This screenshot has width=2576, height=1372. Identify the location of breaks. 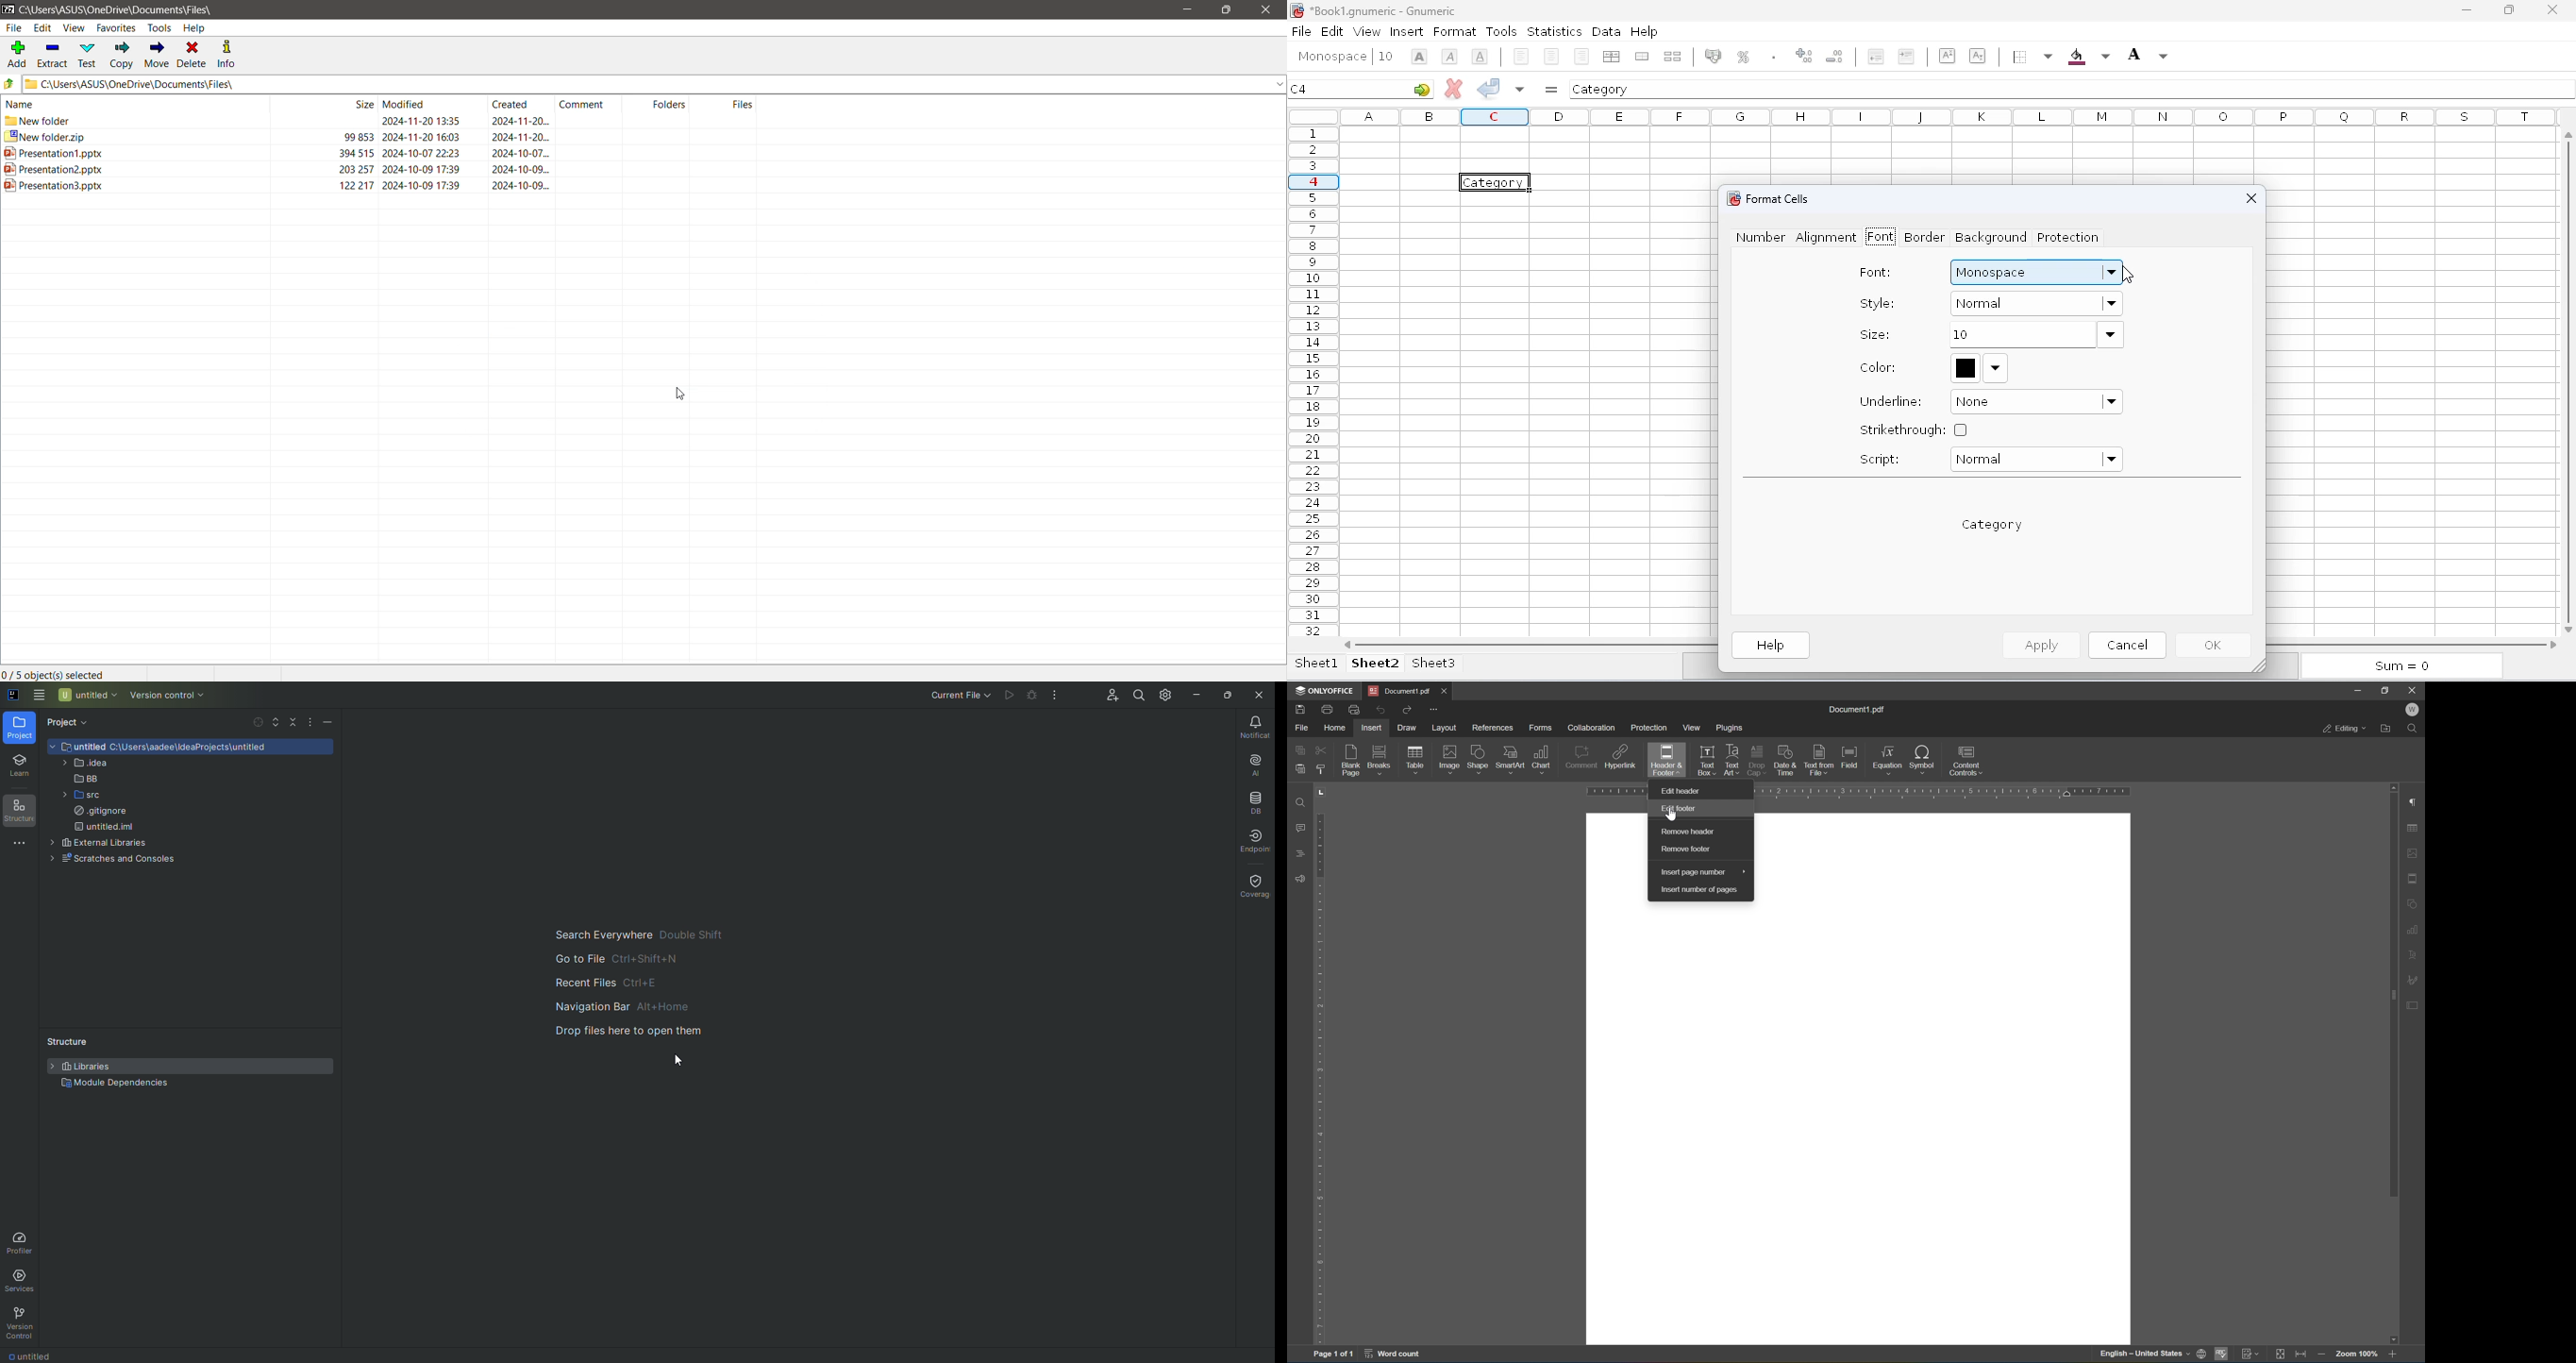
(1380, 760).